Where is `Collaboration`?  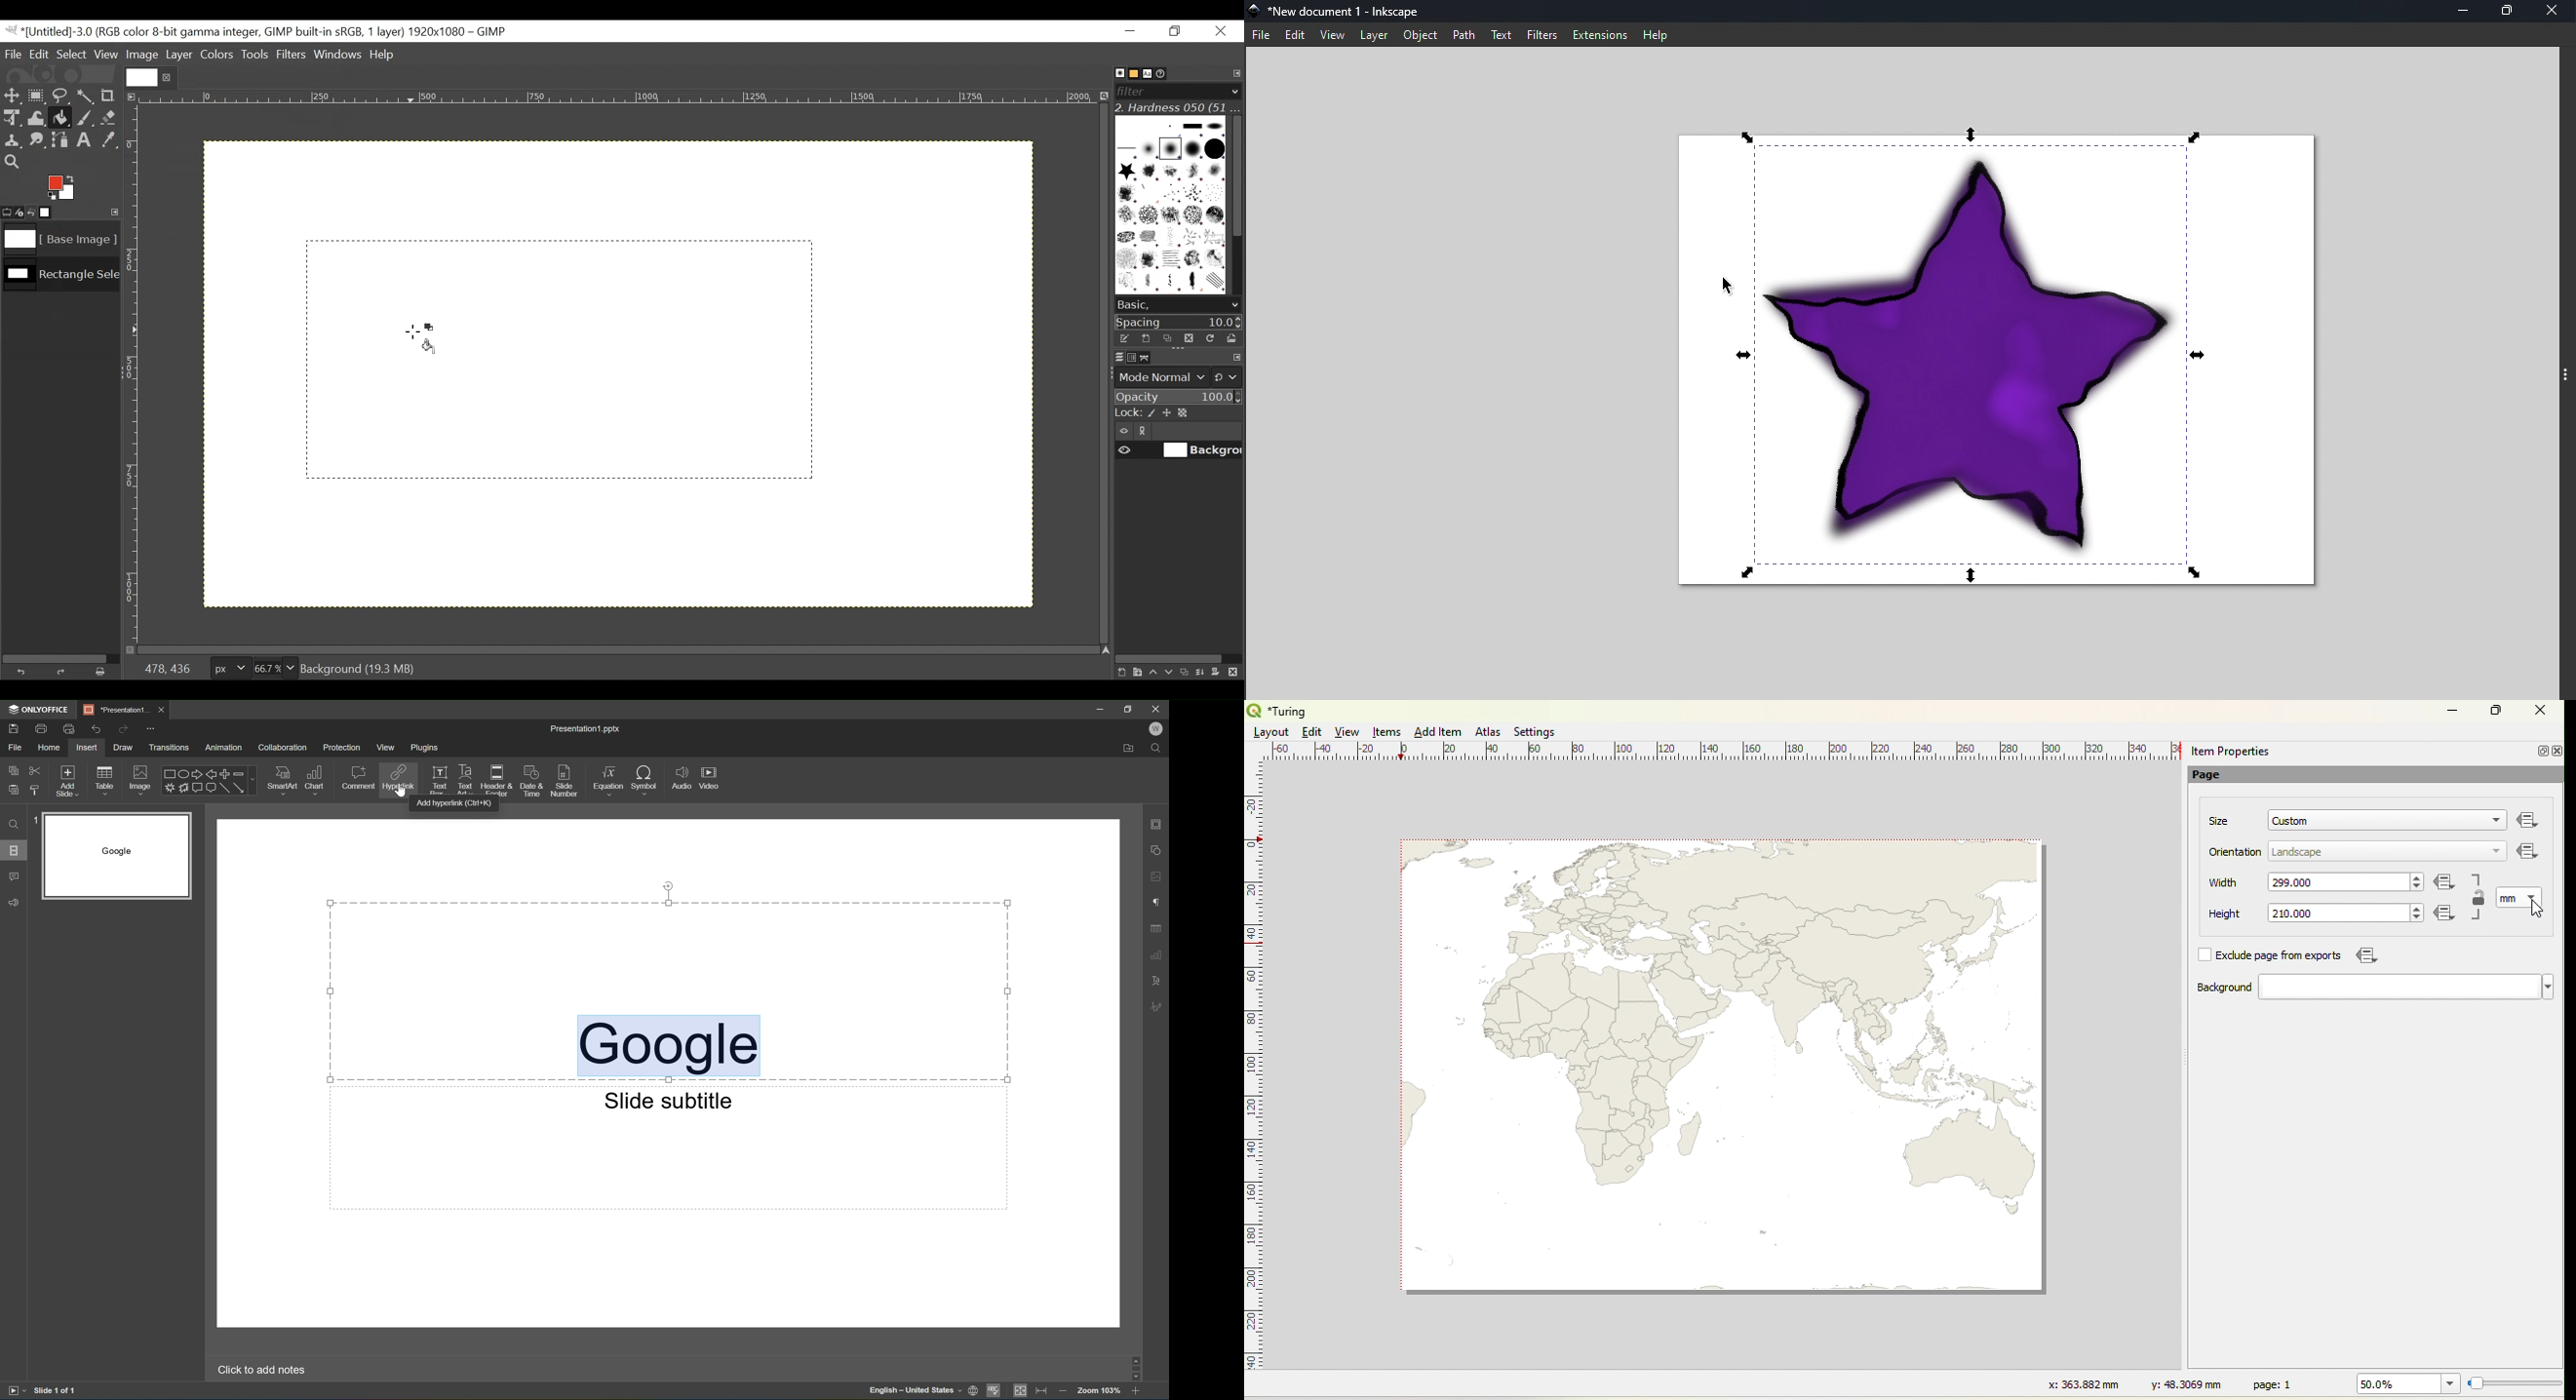 Collaboration is located at coordinates (281, 748).